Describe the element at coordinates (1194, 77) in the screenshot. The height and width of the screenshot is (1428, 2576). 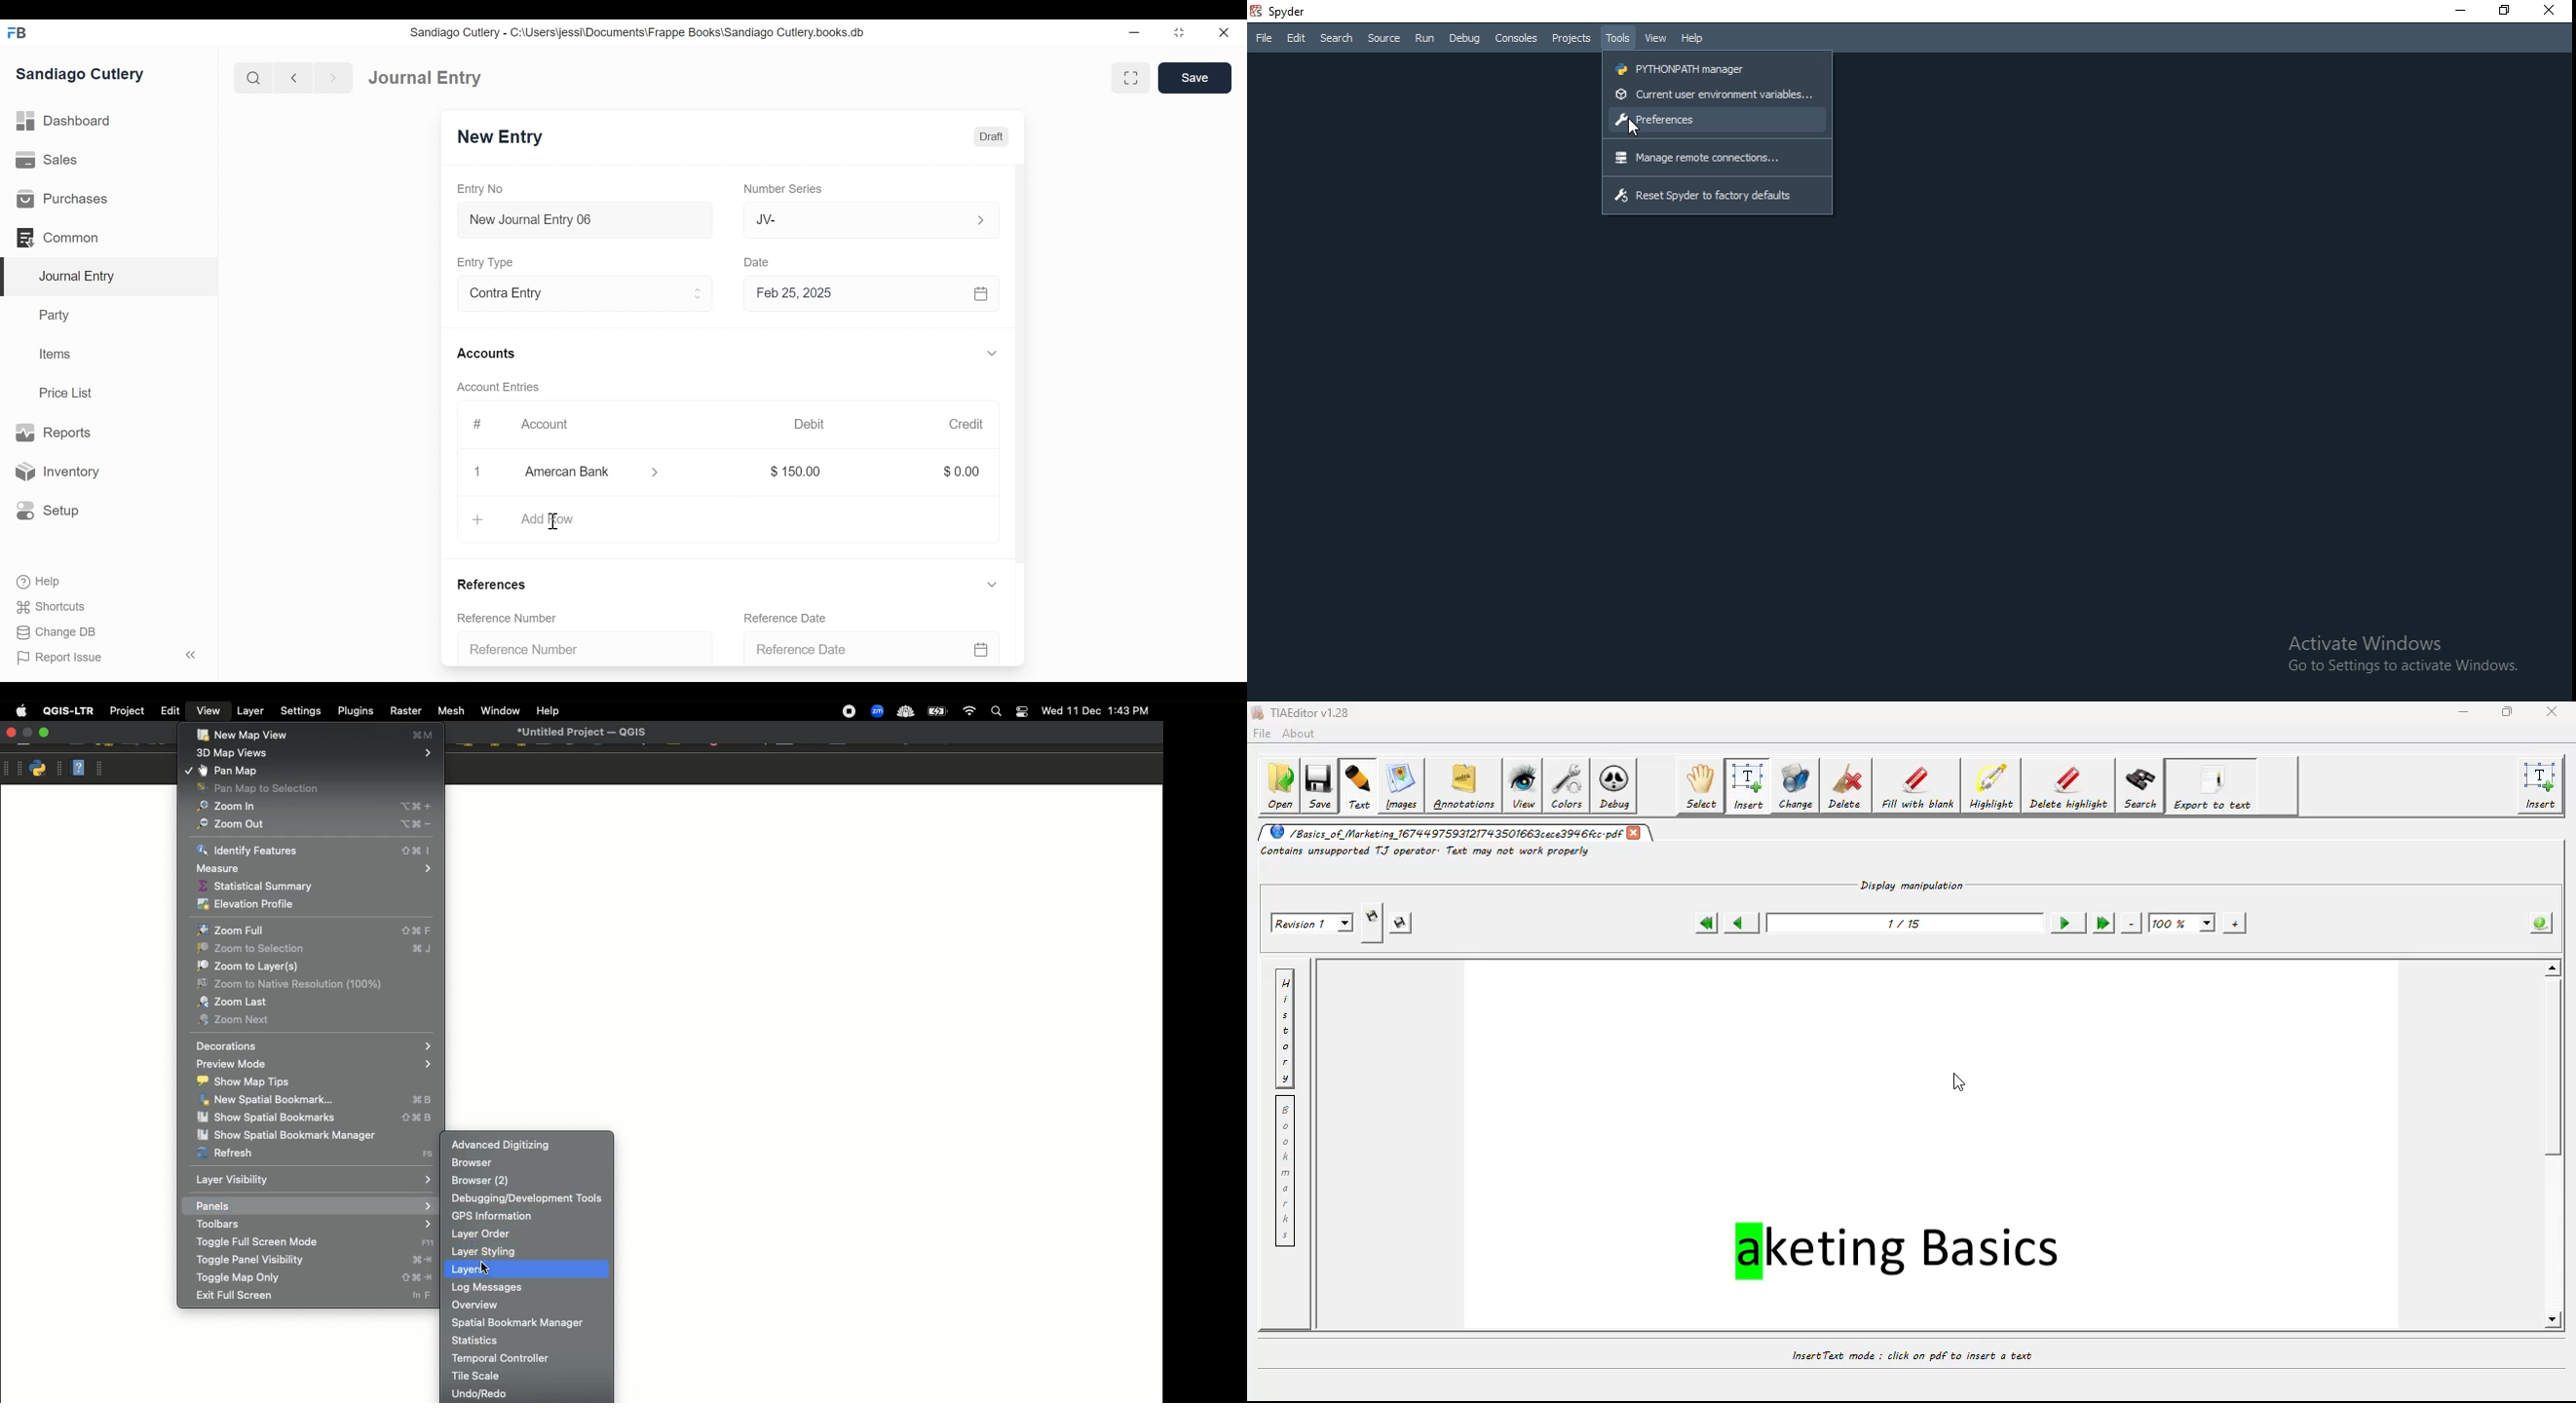
I see `Save` at that location.